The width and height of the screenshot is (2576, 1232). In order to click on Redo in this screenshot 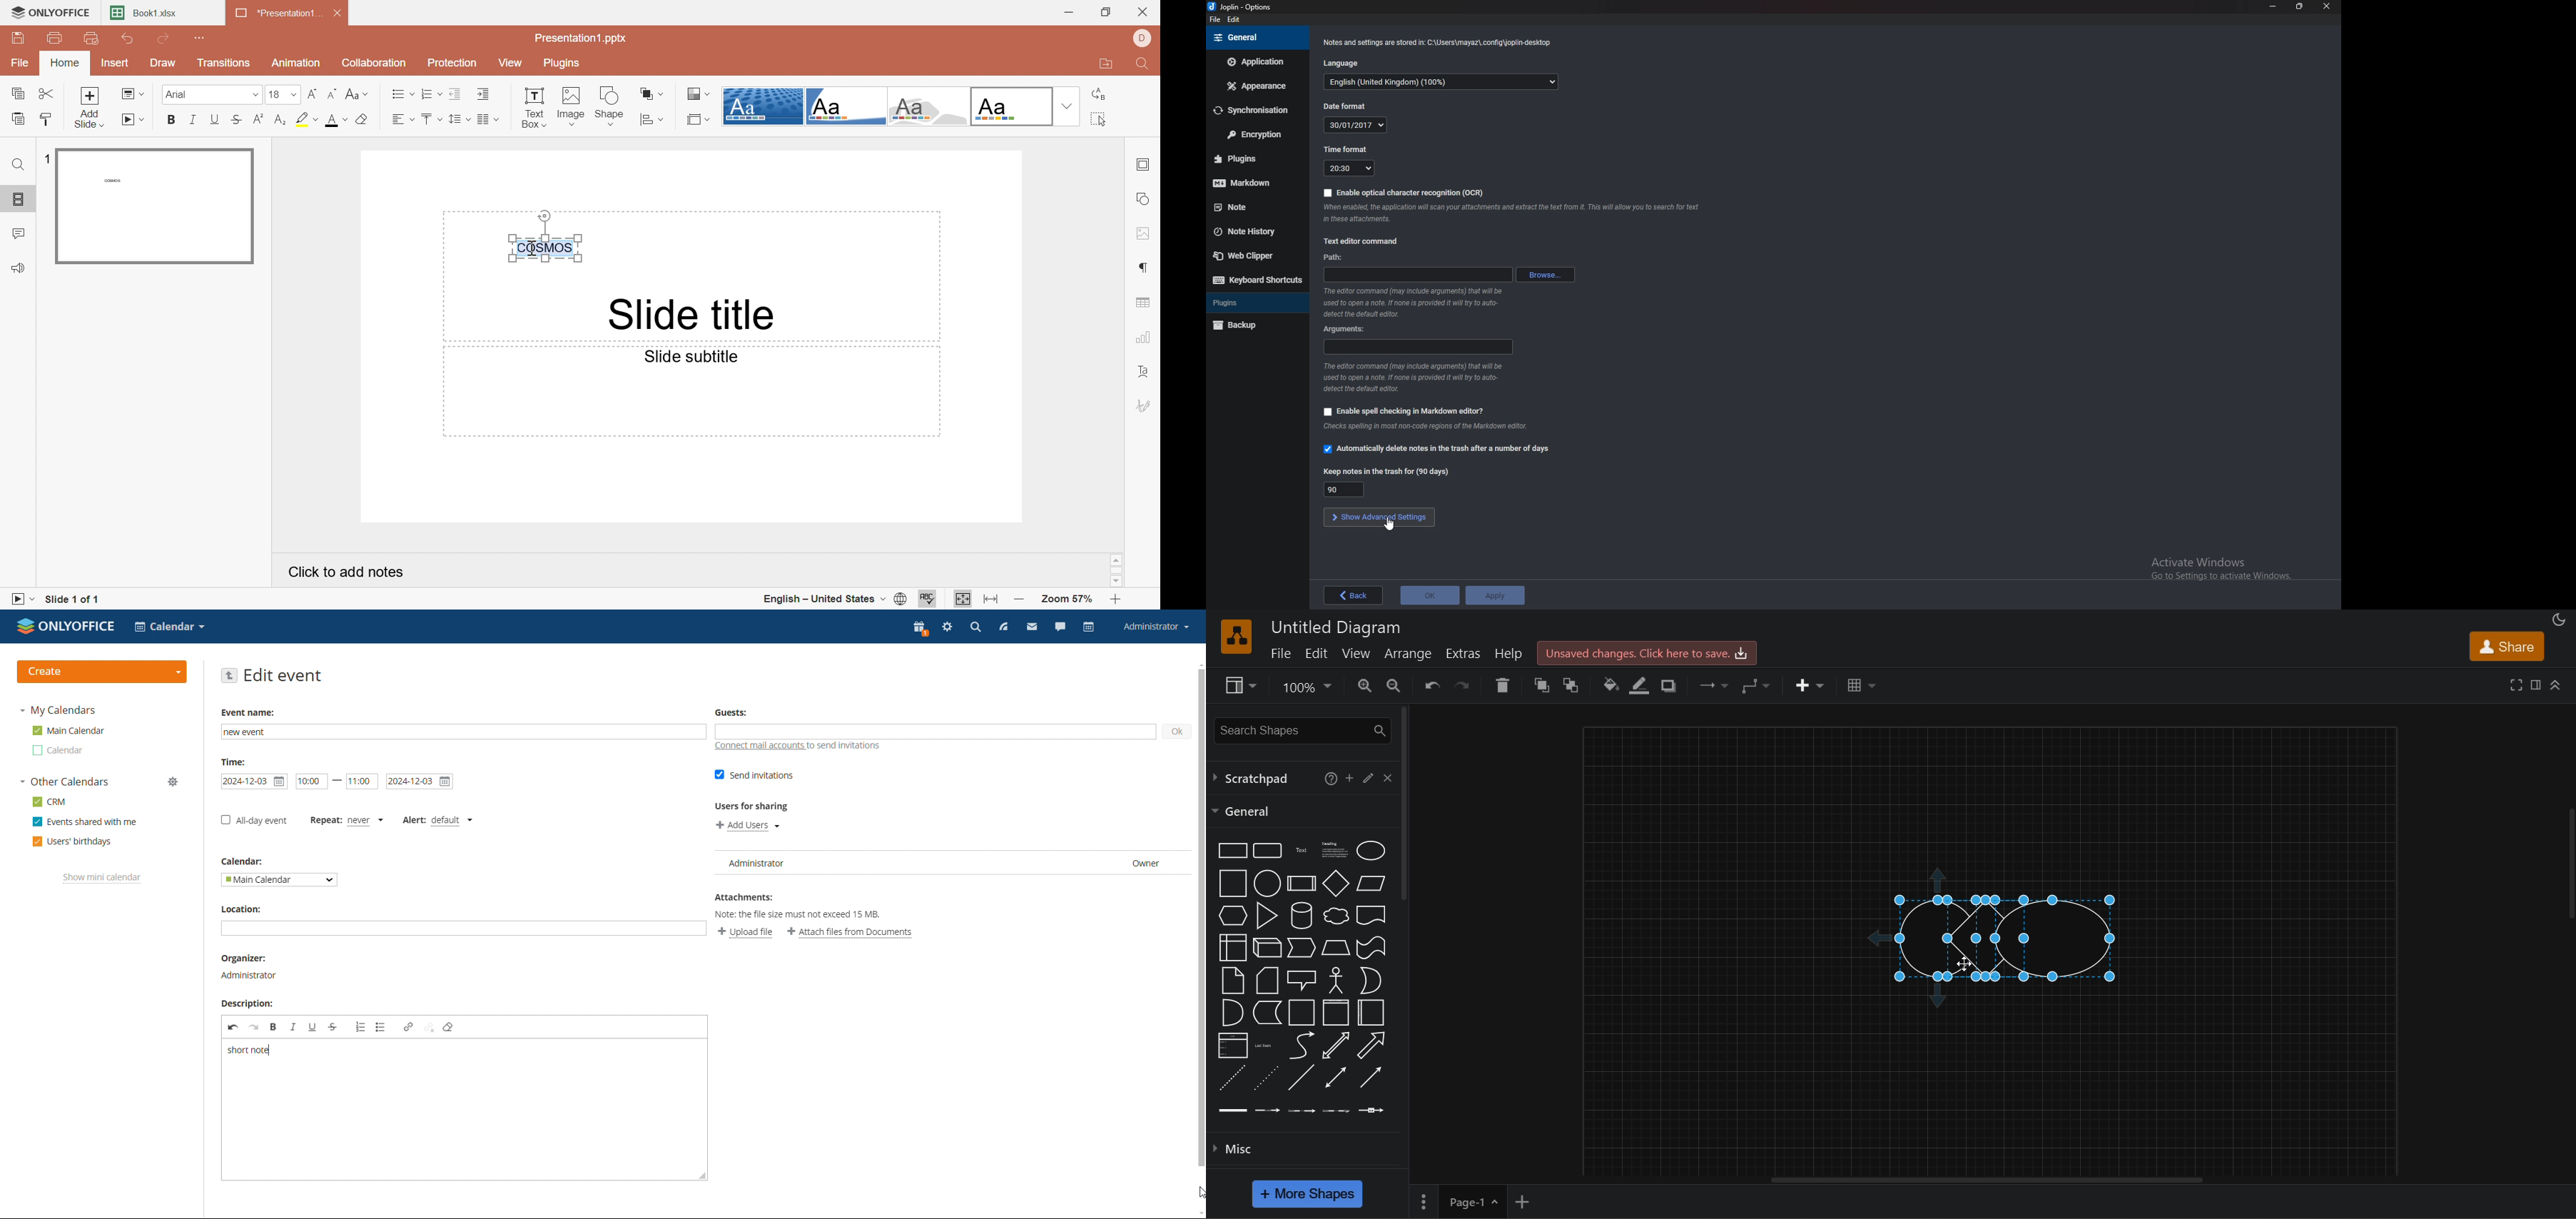, I will do `click(160, 38)`.